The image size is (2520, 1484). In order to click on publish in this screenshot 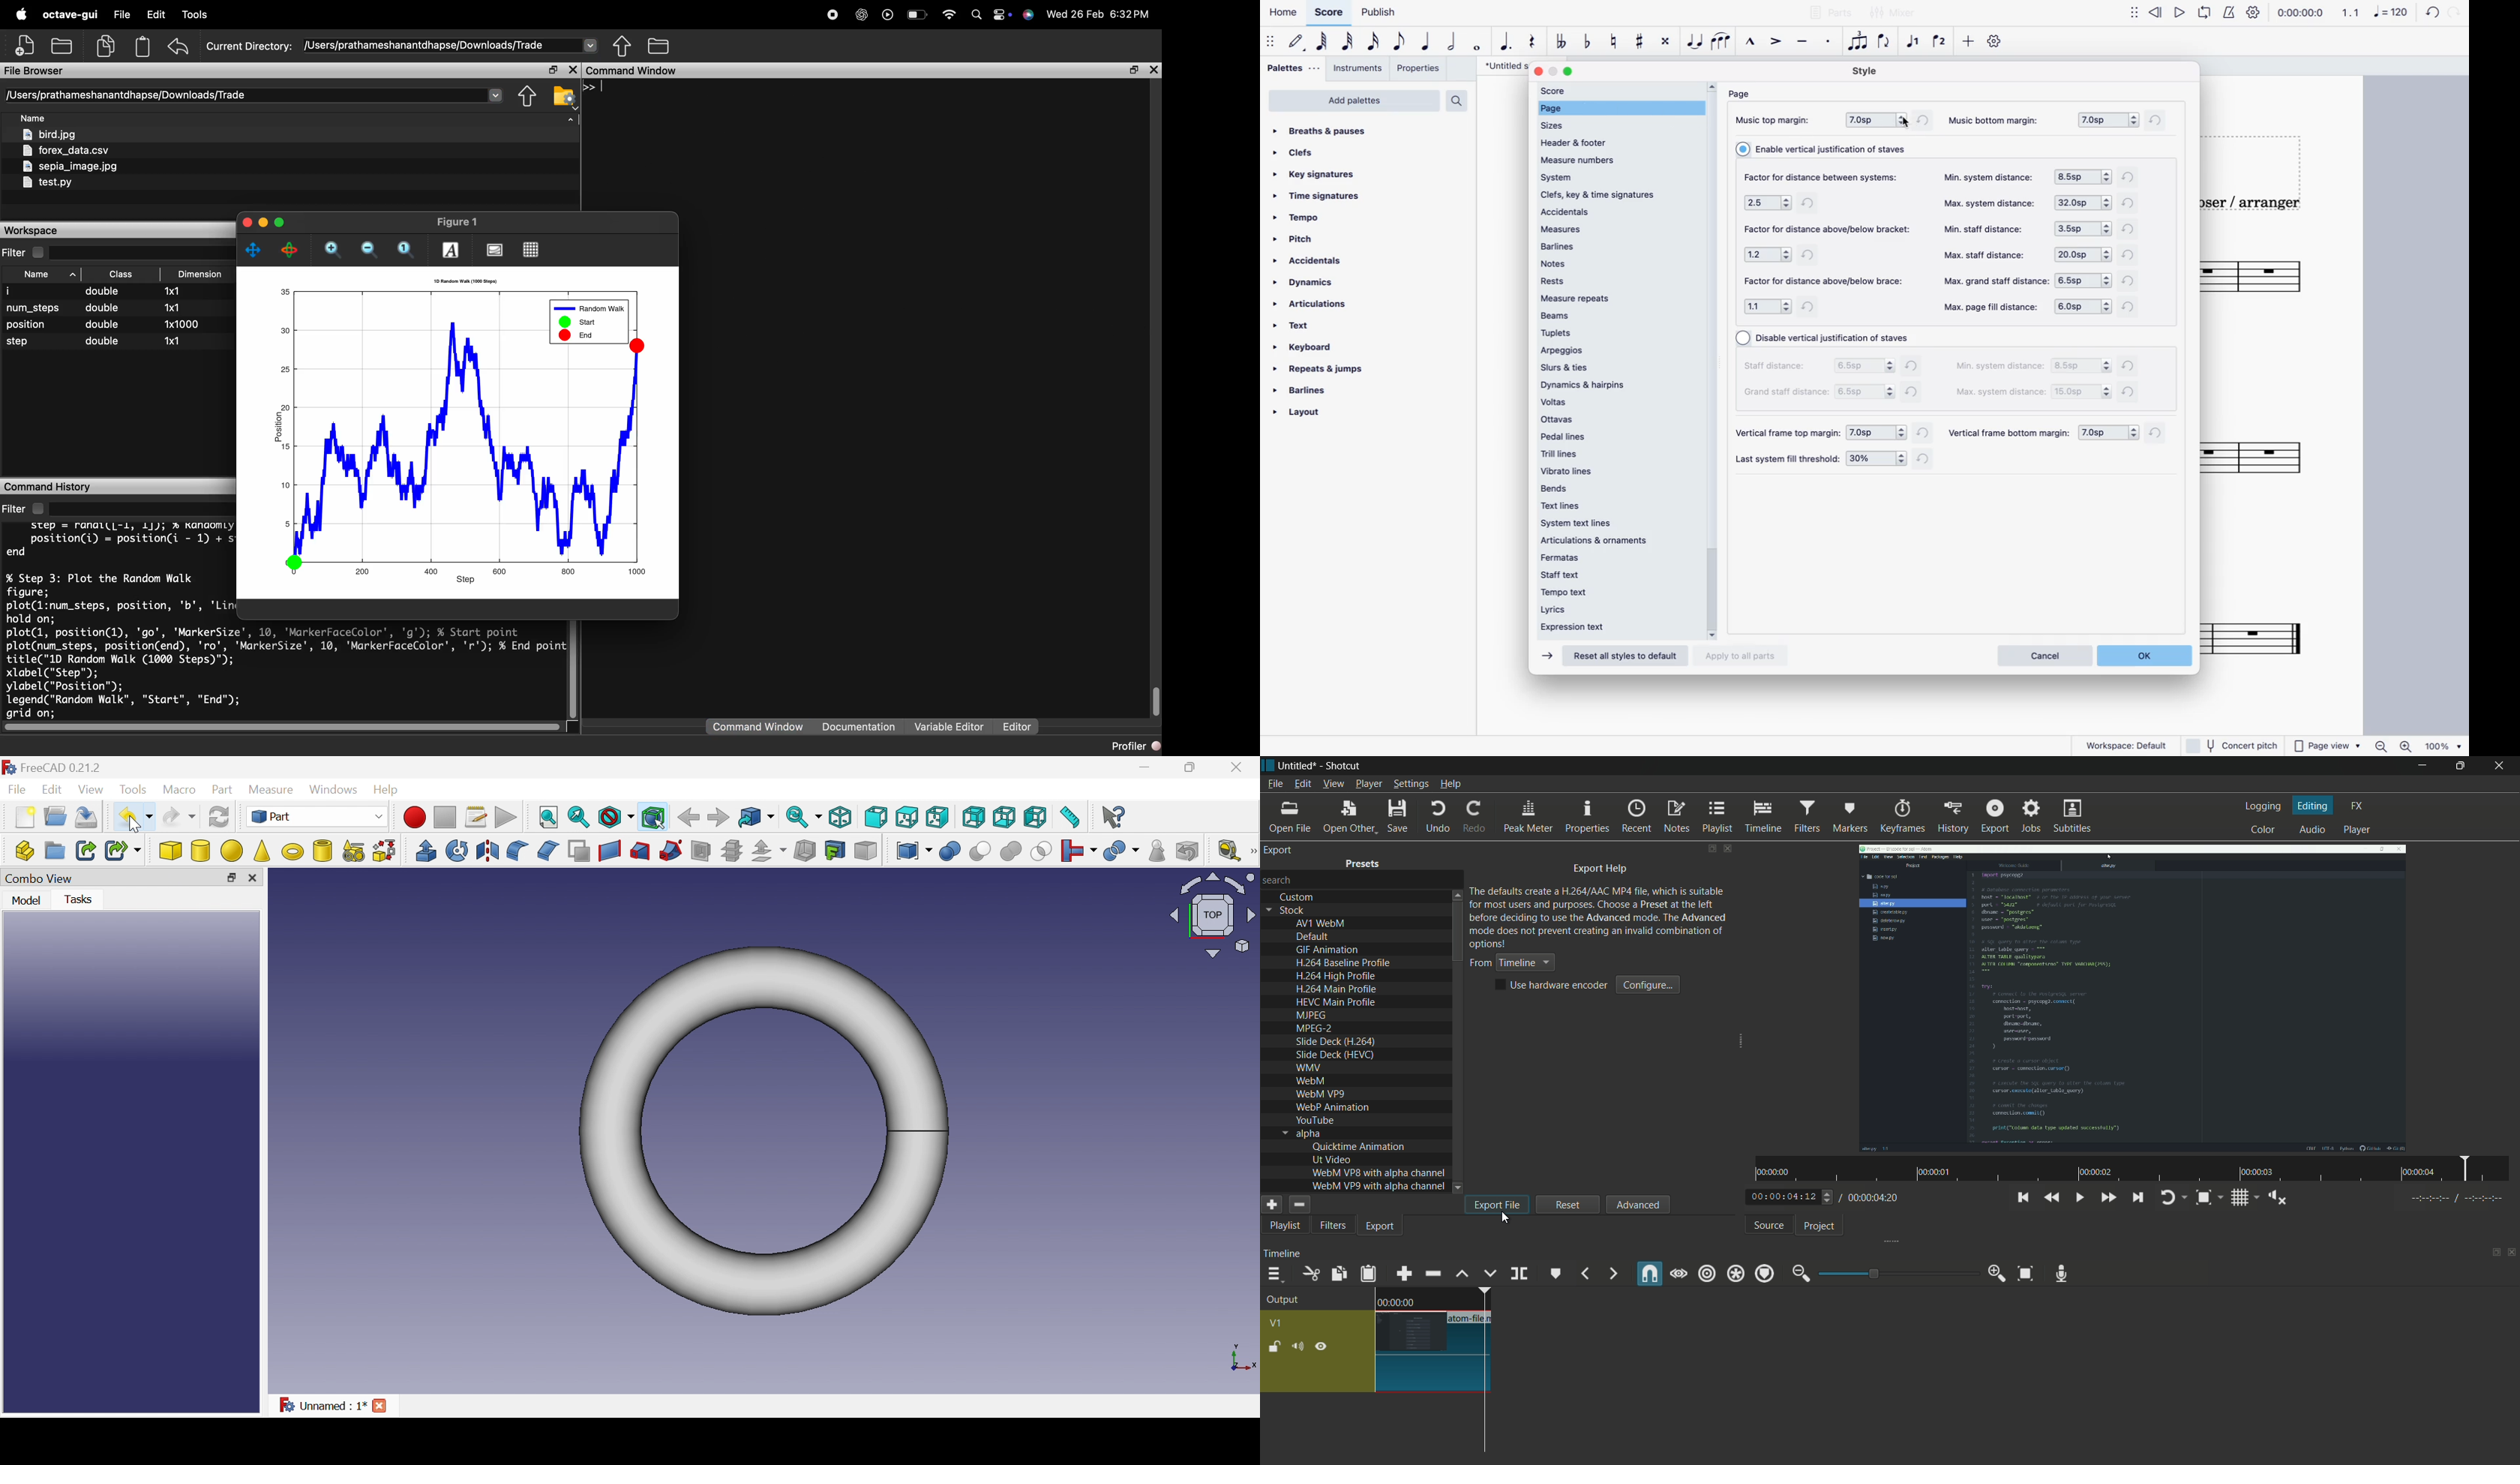, I will do `click(1382, 14)`.